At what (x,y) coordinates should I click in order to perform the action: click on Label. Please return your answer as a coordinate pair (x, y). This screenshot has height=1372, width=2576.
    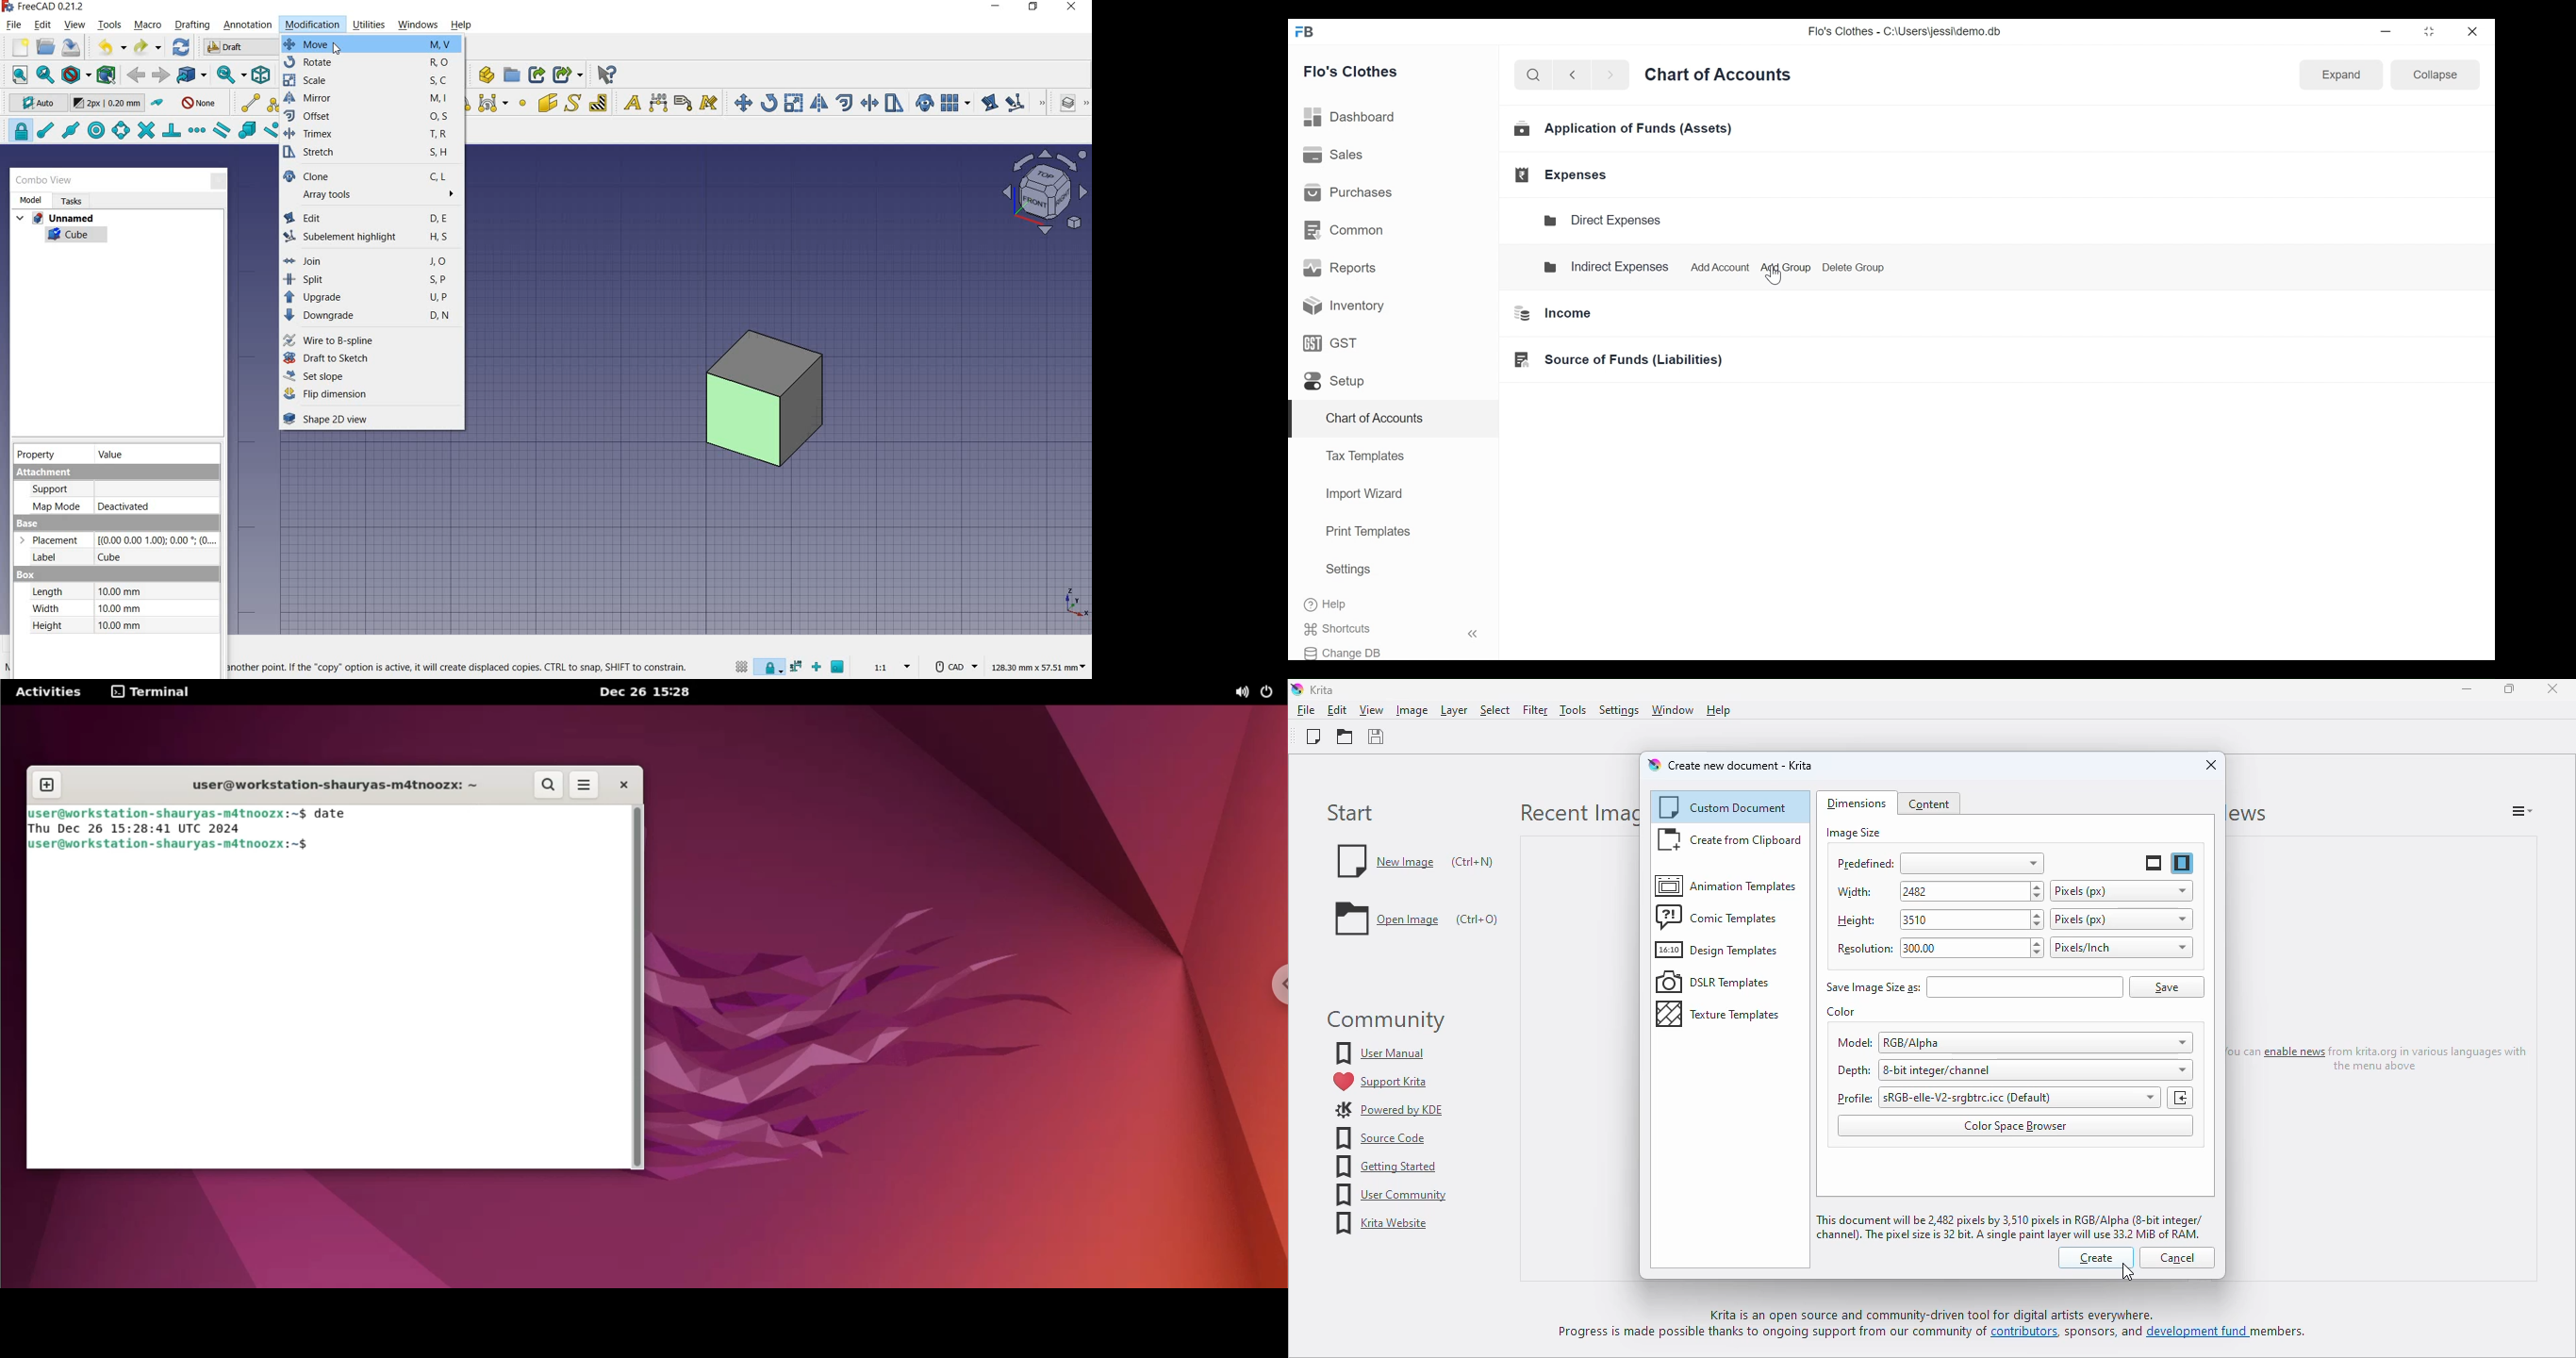
    Looking at the image, I should click on (40, 558).